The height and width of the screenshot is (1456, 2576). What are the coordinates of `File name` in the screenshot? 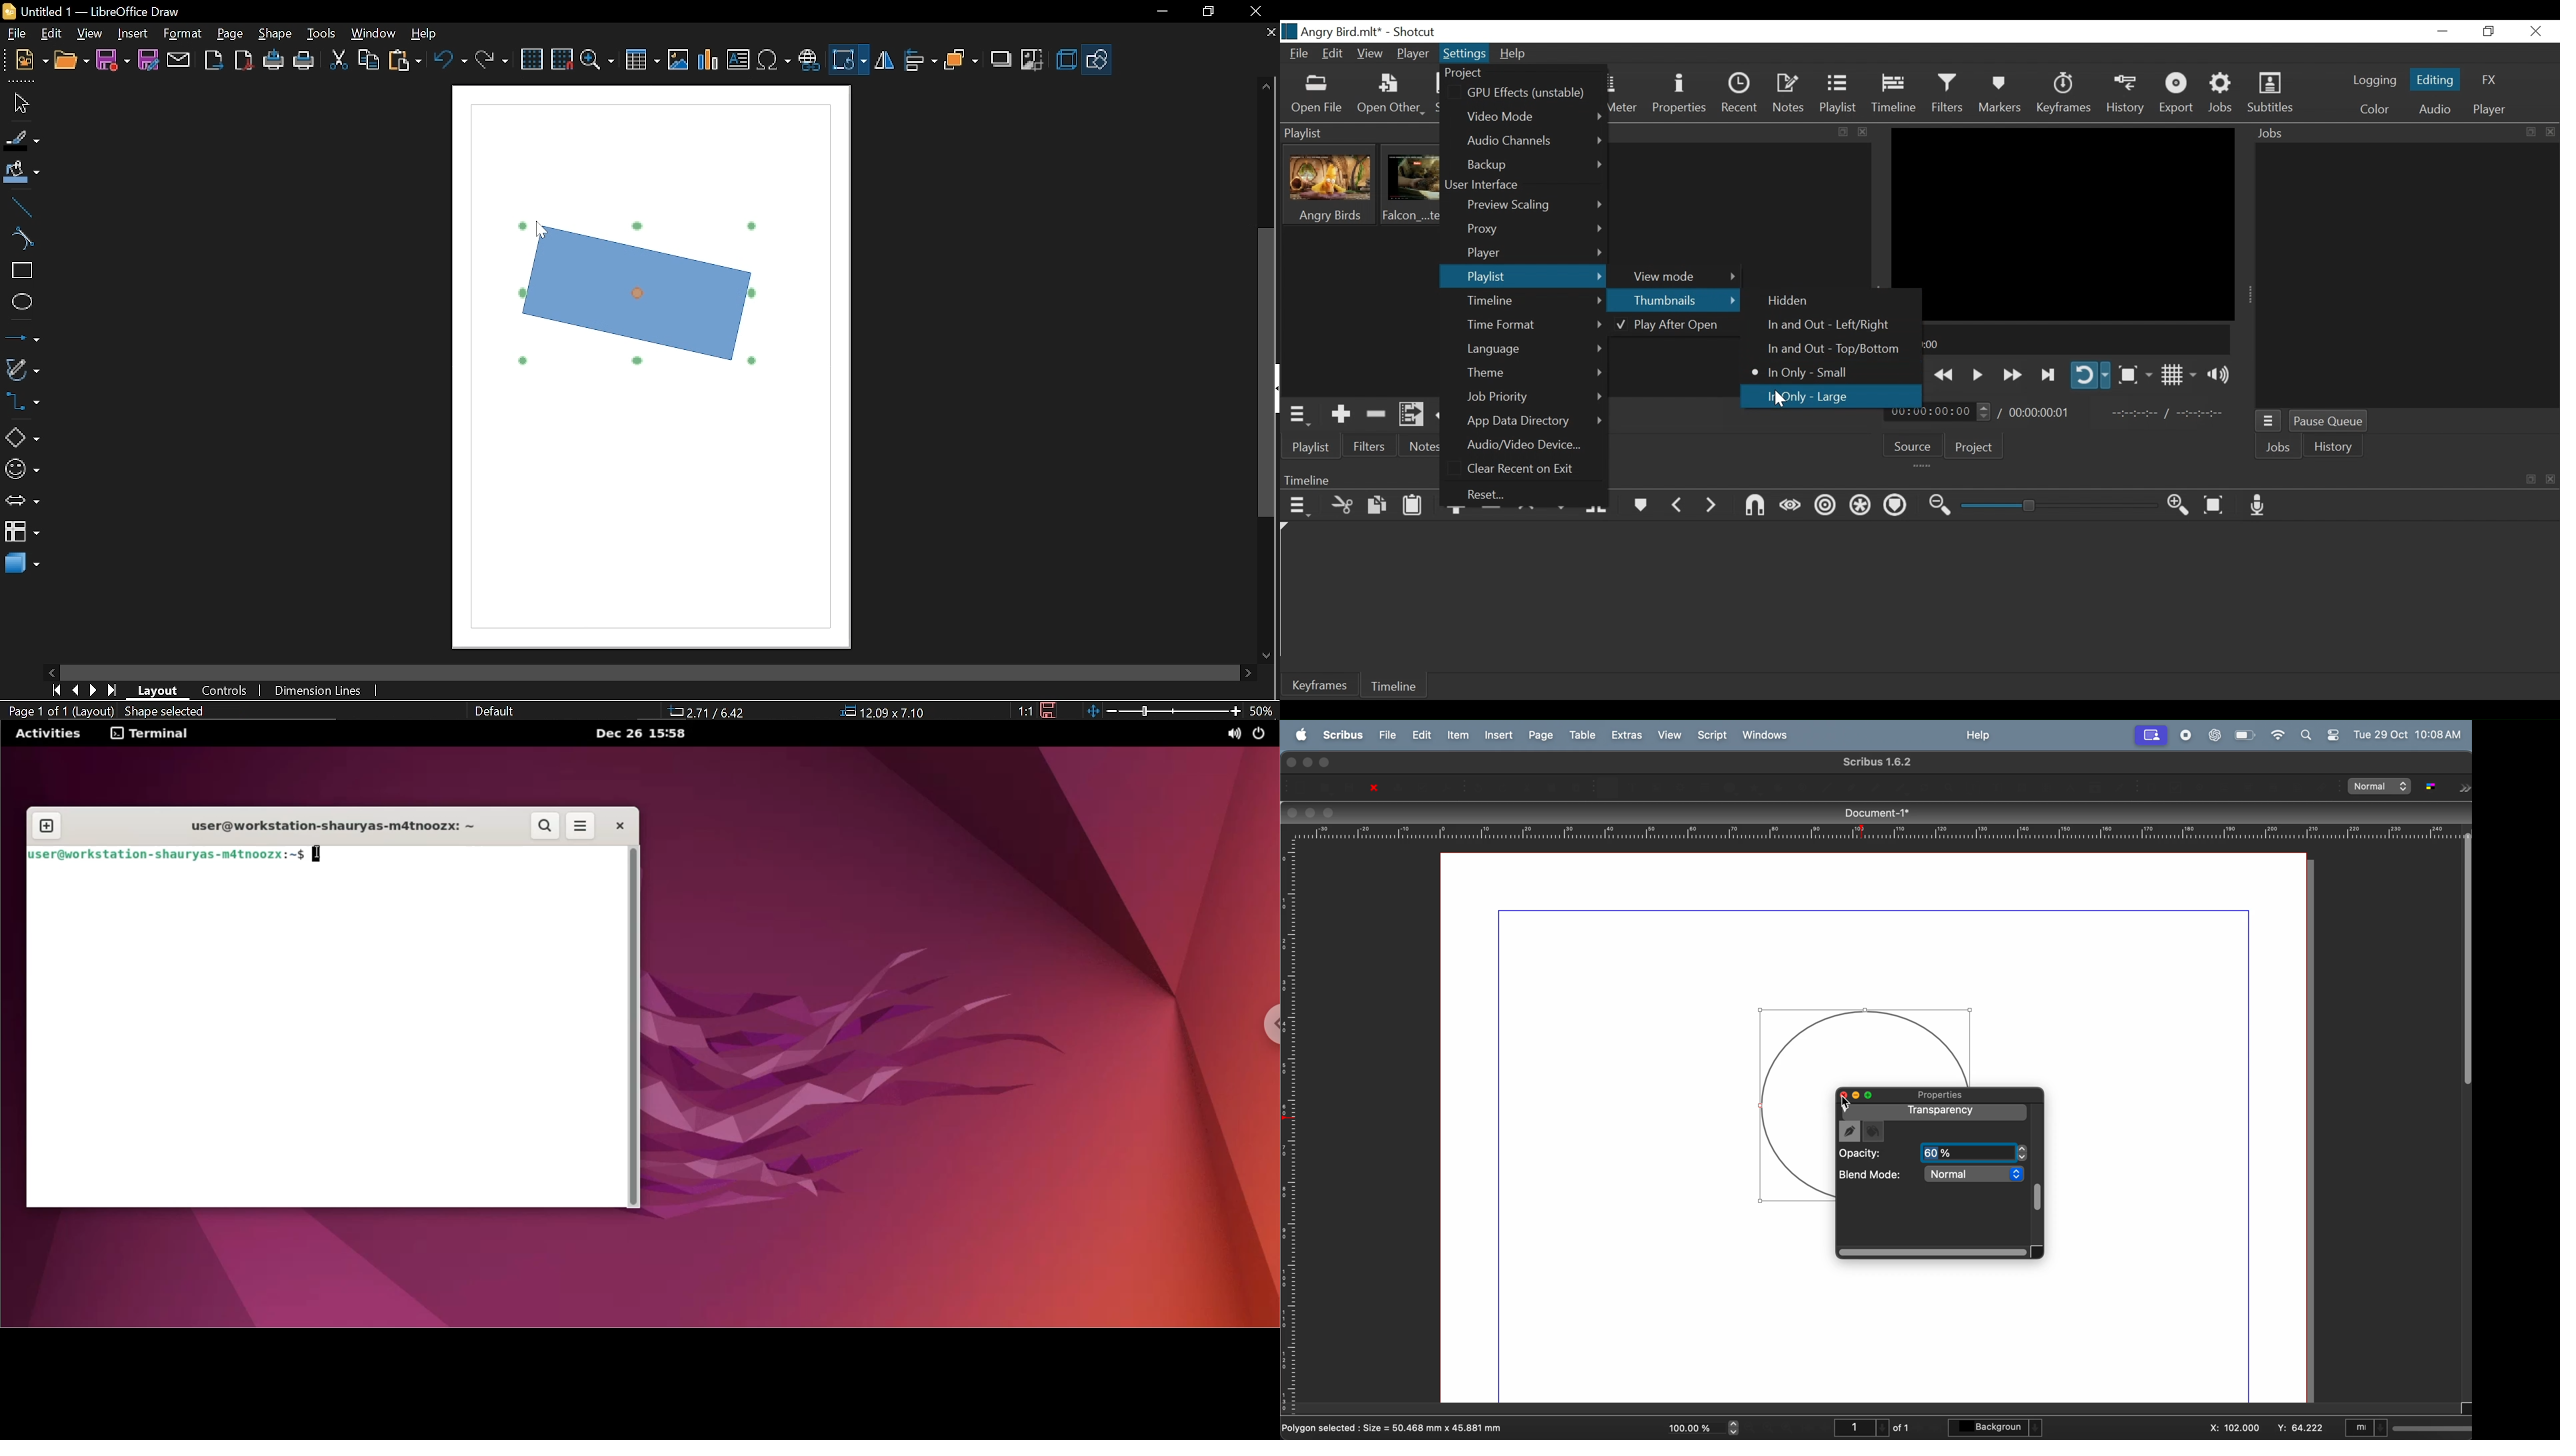 It's located at (1333, 31).